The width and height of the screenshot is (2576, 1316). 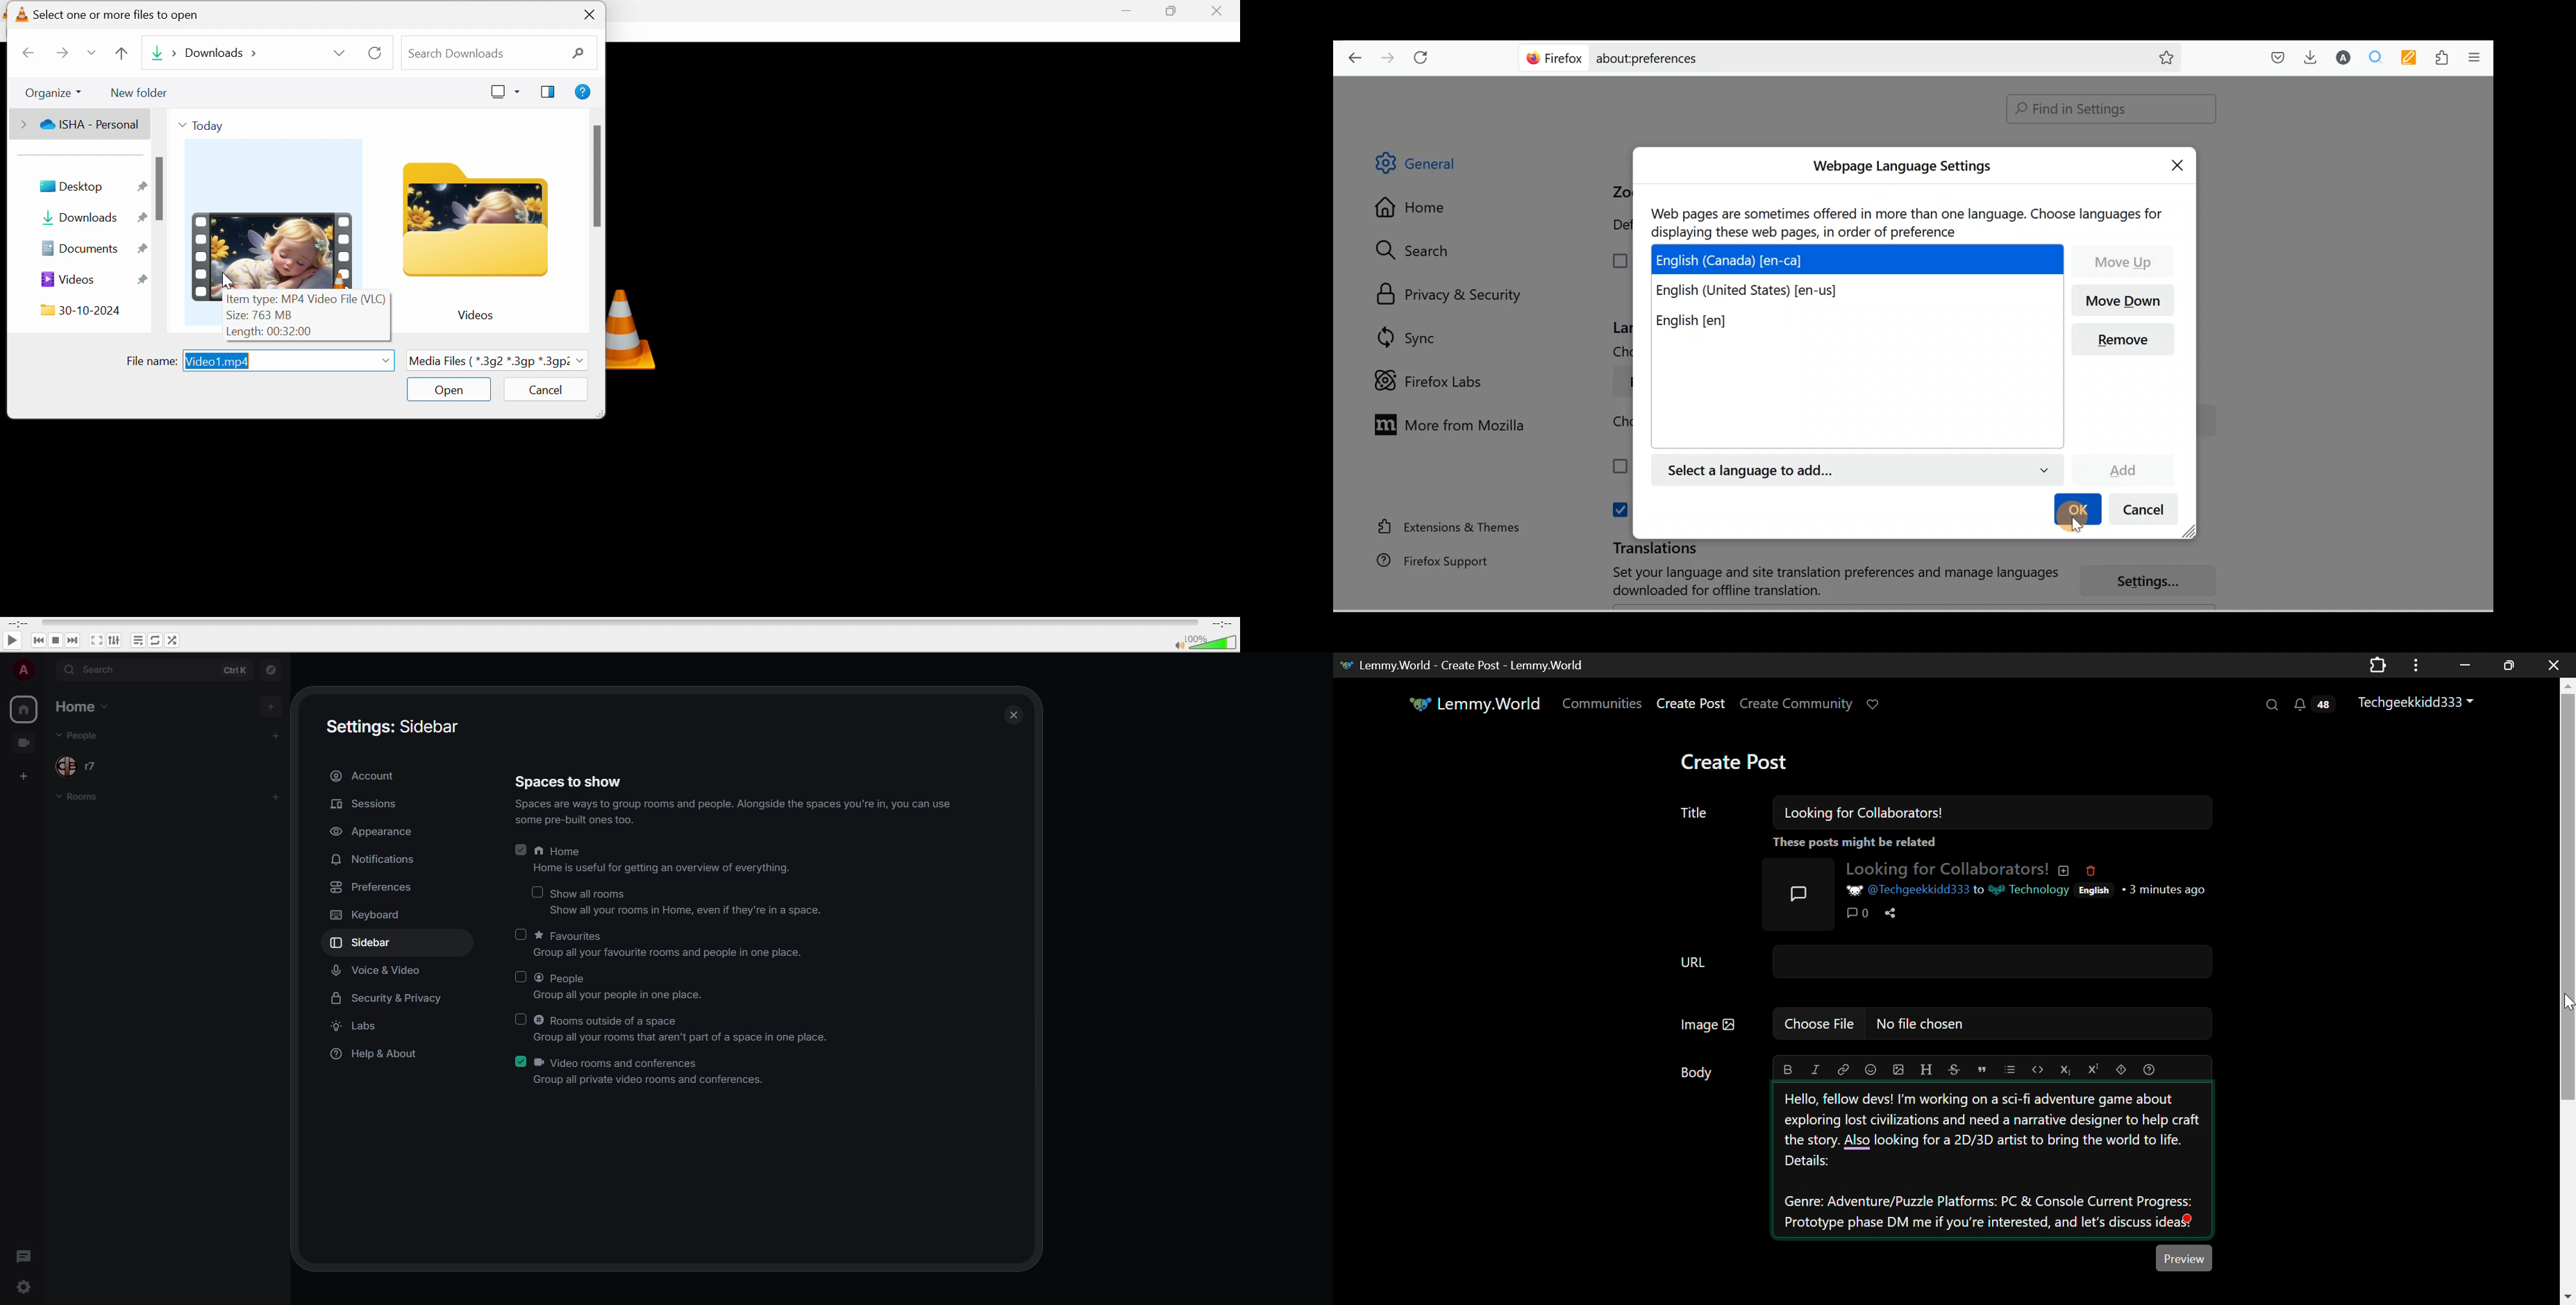 I want to click on Scroll bar, so click(x=2485, y=344).